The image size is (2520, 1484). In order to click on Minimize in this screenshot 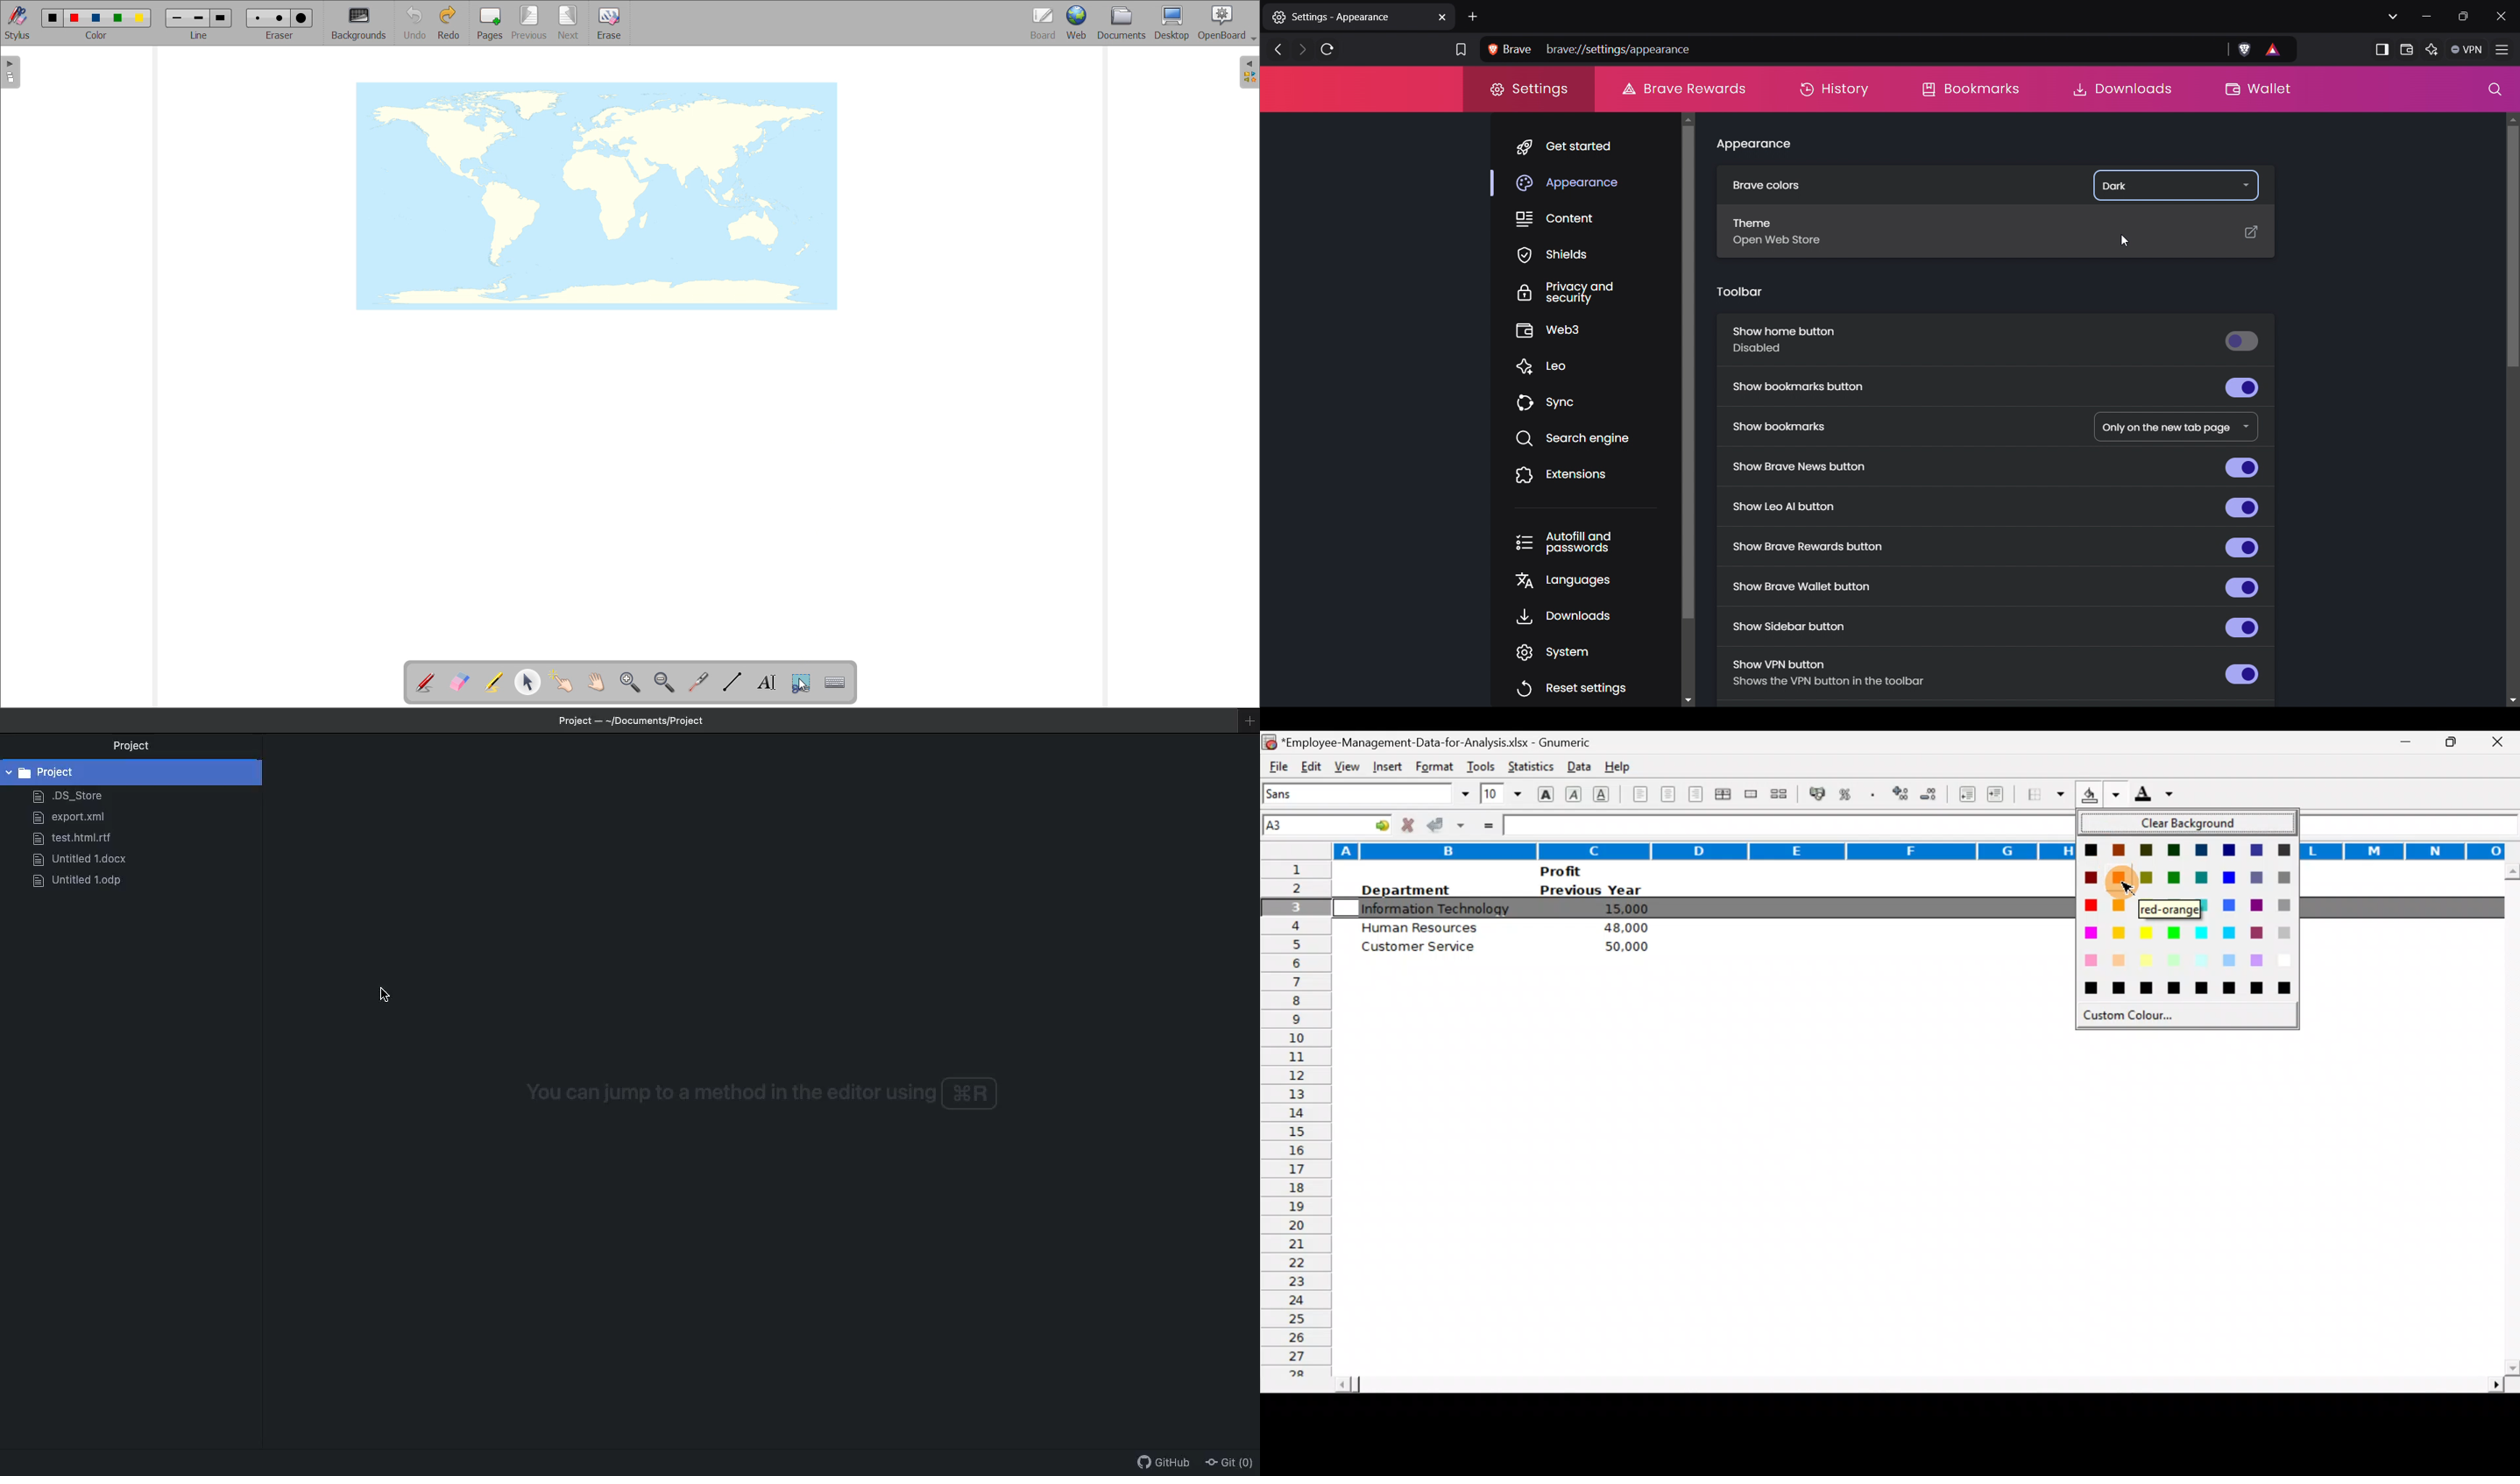, I will do `click(2398, 742)`.